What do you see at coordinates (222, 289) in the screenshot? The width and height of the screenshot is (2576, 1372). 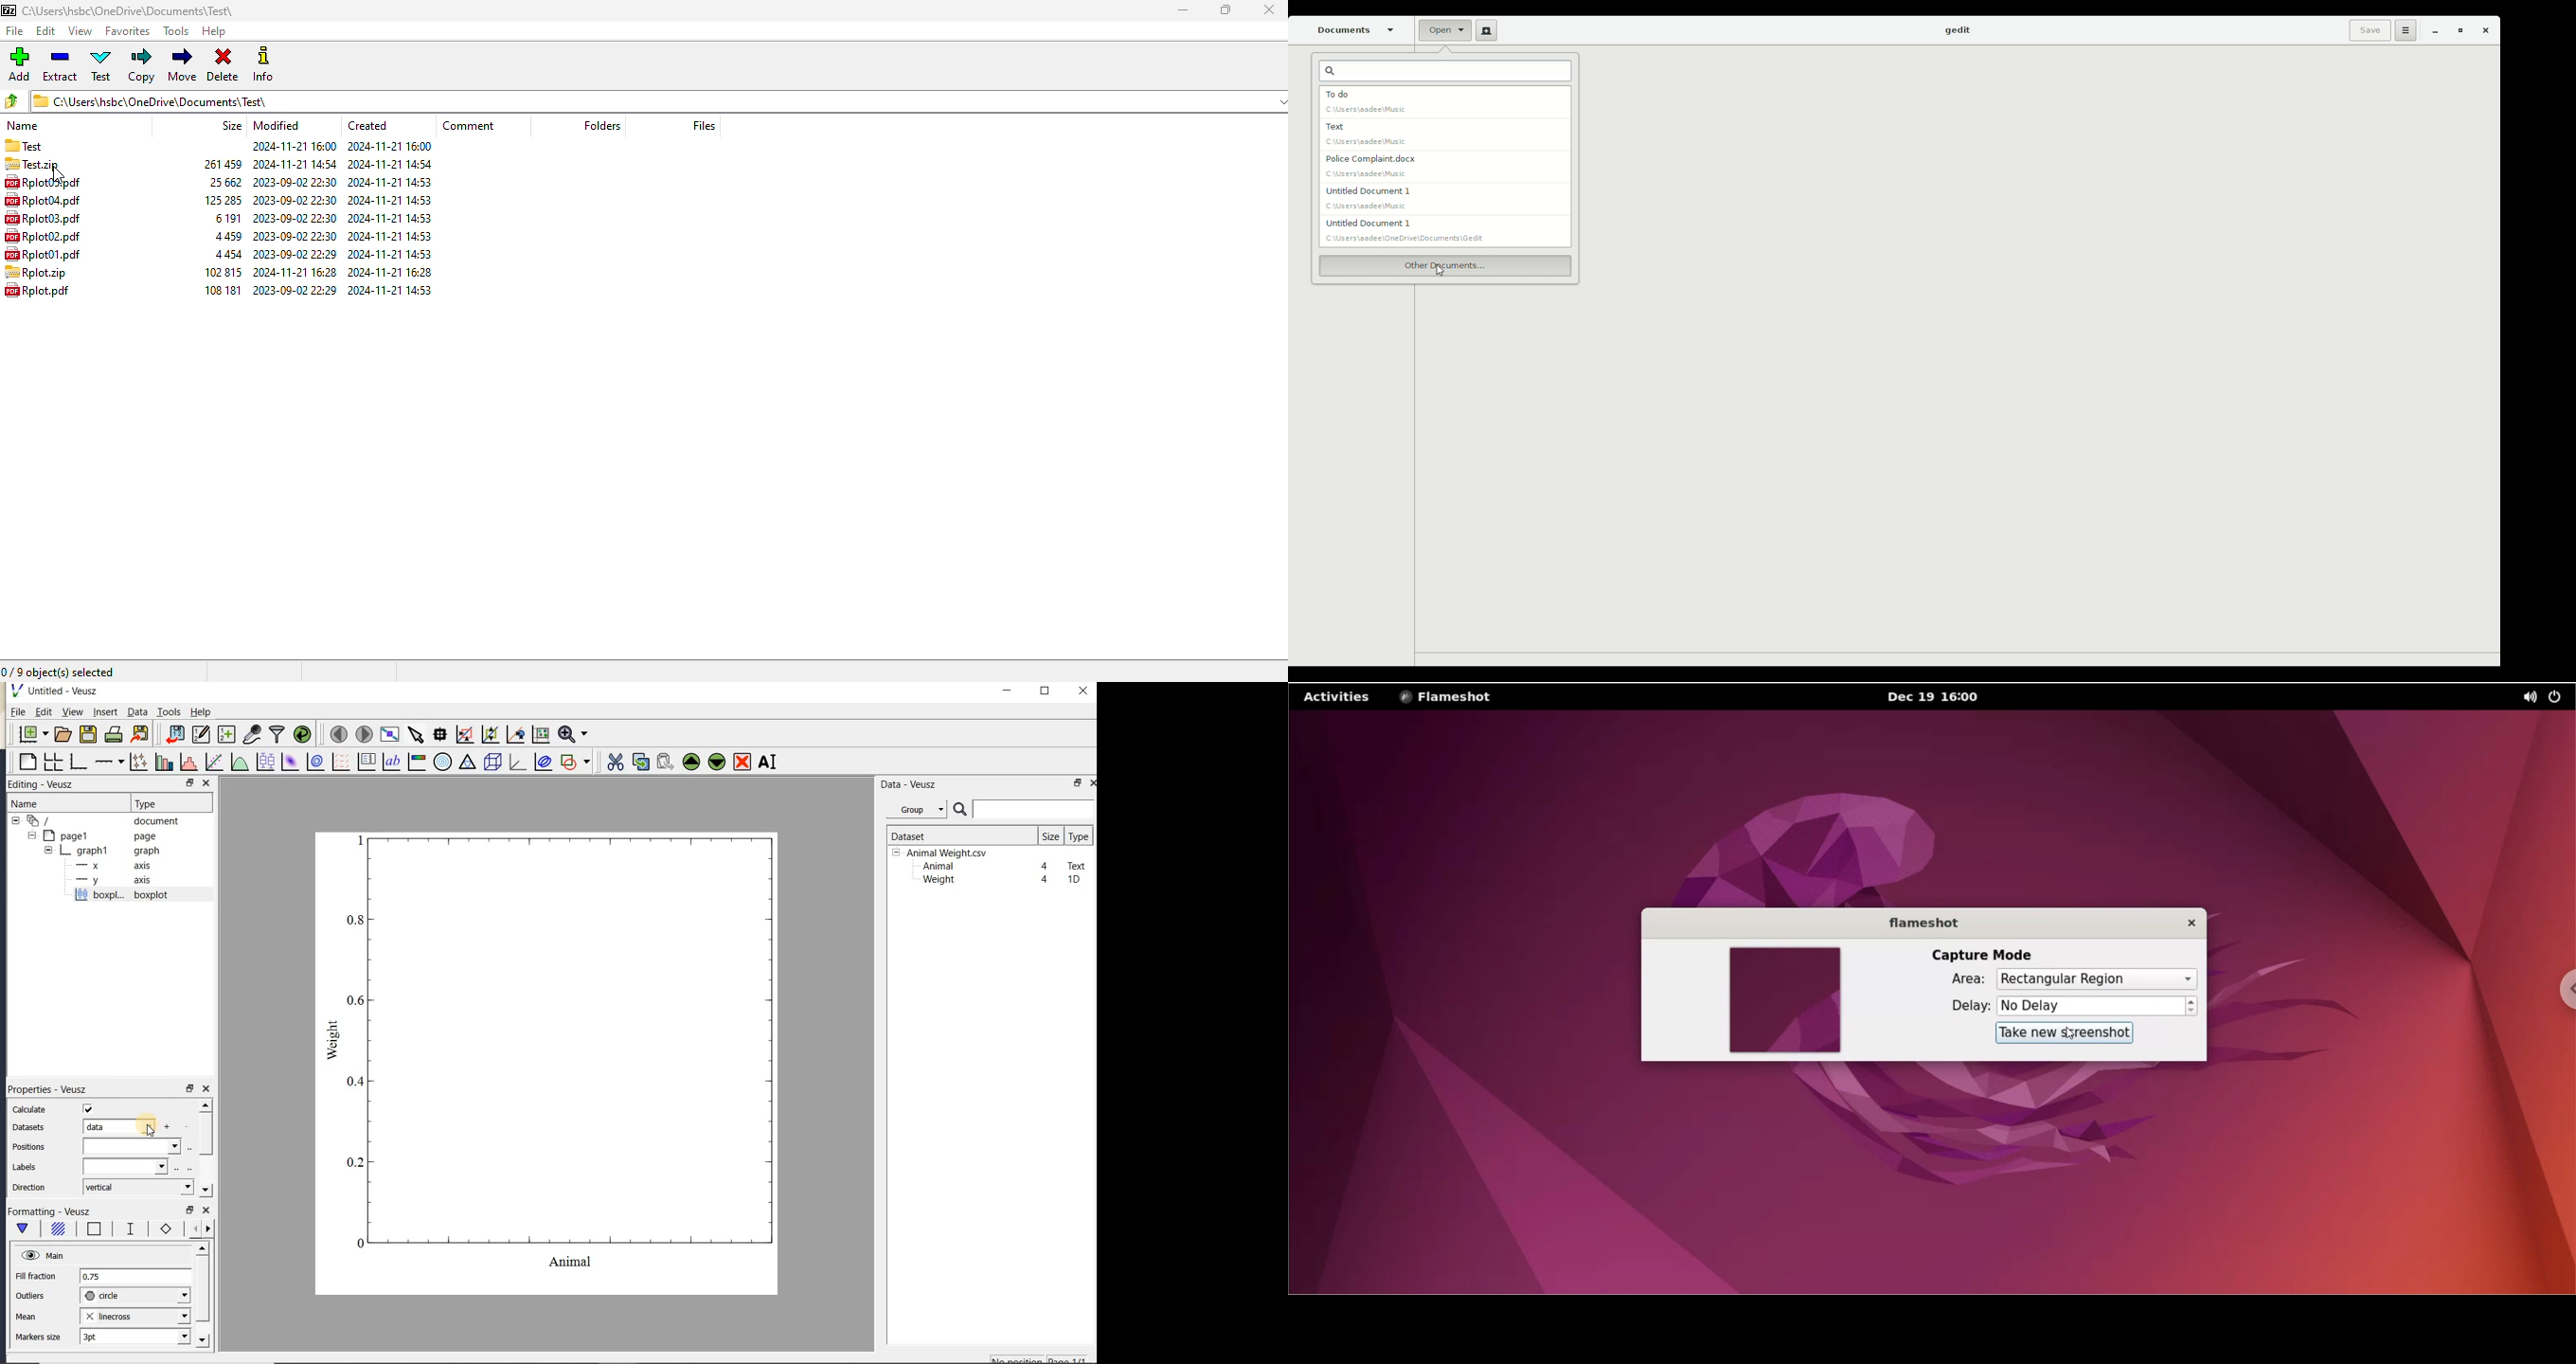 I see `size` at bounding box center [222, 289].